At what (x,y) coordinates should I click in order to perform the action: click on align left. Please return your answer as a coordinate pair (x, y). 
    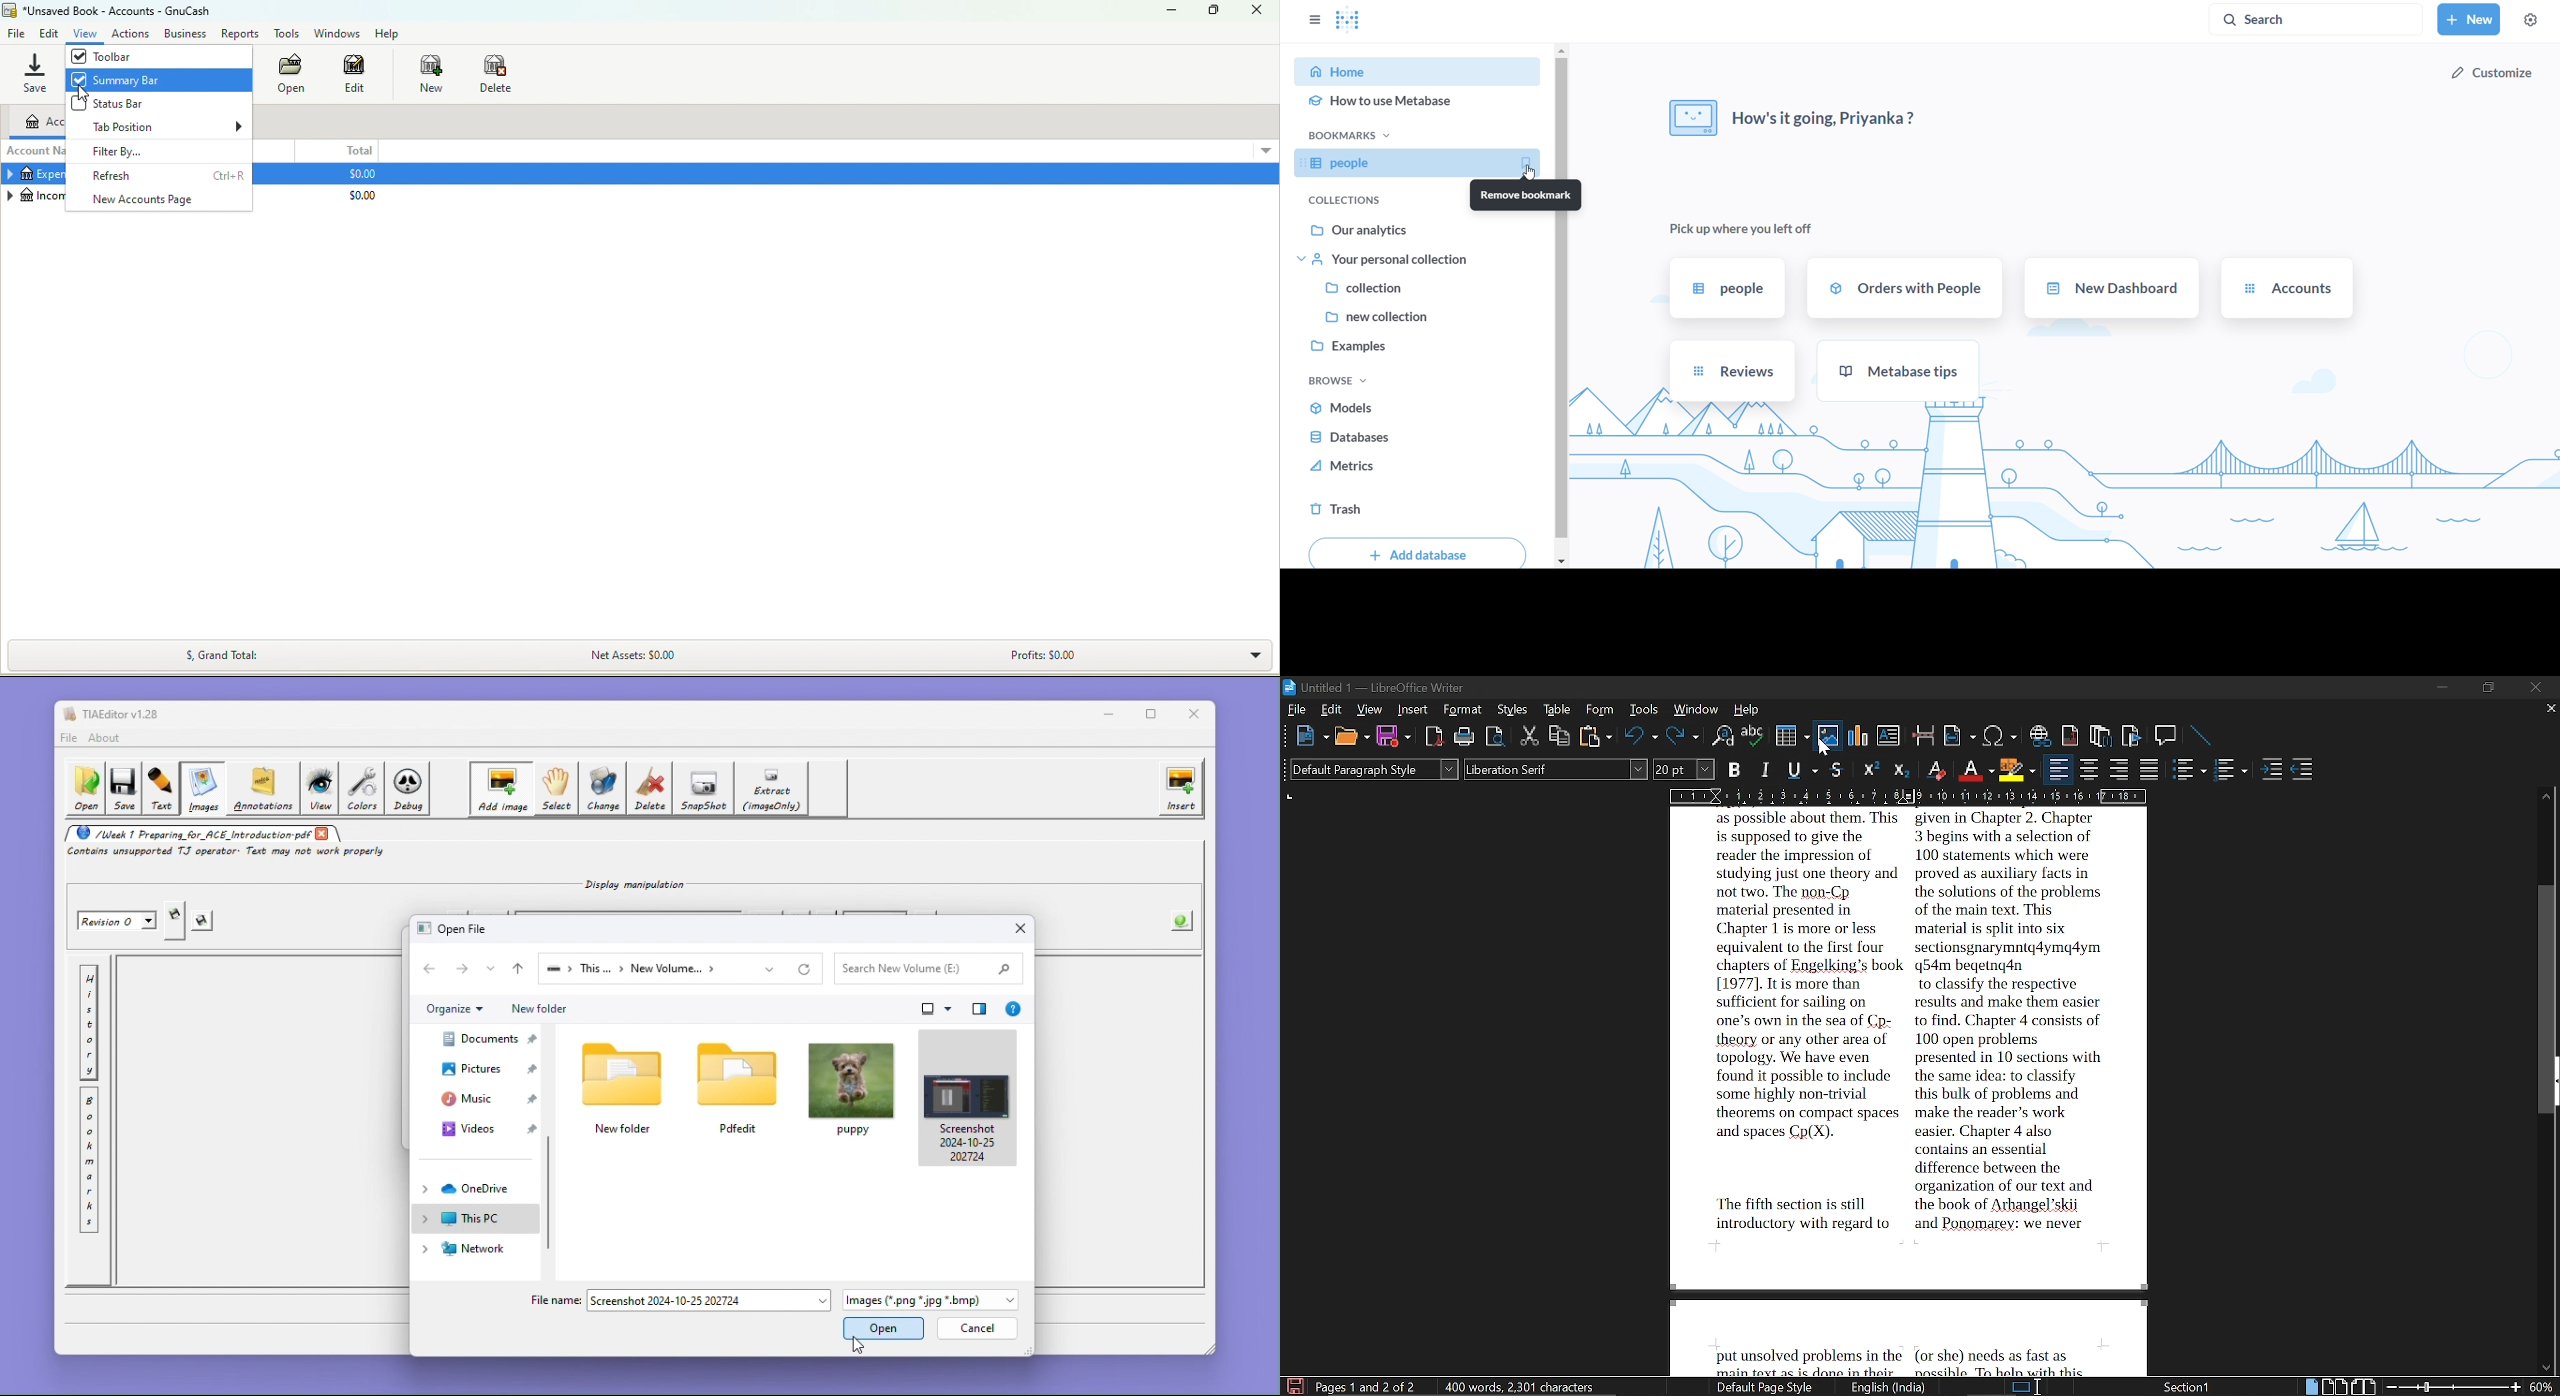
    Looking at the image, I should click on (2057, 769).